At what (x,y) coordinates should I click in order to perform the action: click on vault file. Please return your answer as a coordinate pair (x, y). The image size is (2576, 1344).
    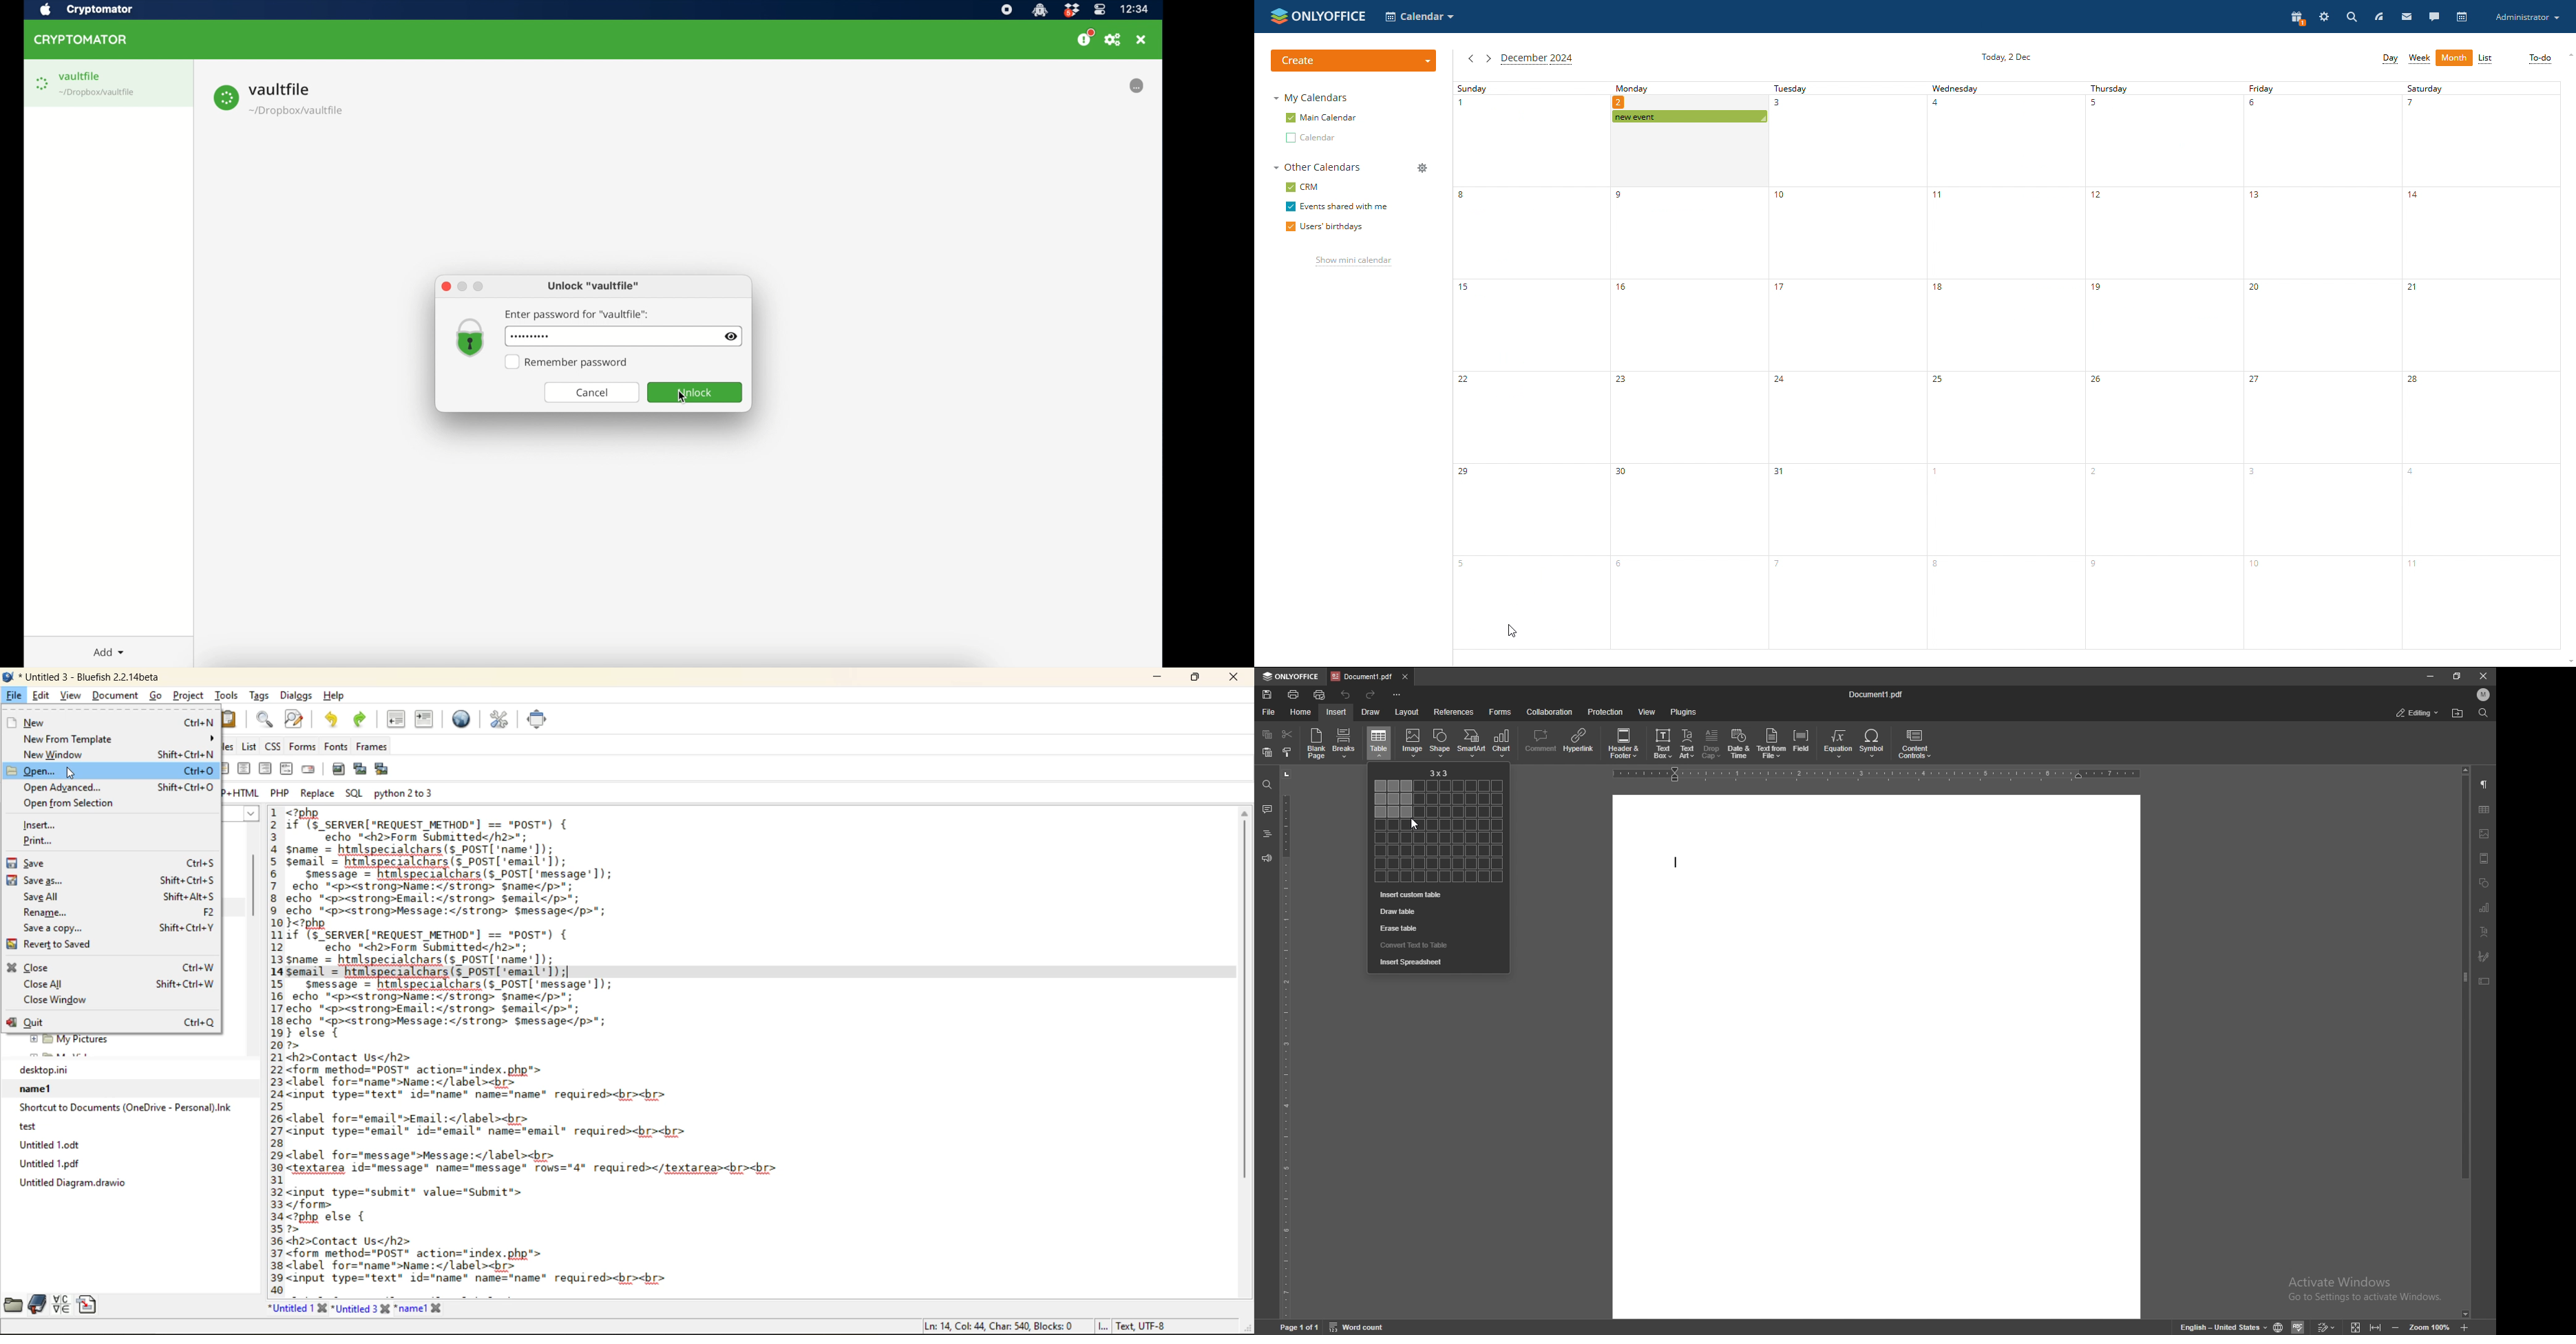
    Looking at the image, I should click on (279, 99).